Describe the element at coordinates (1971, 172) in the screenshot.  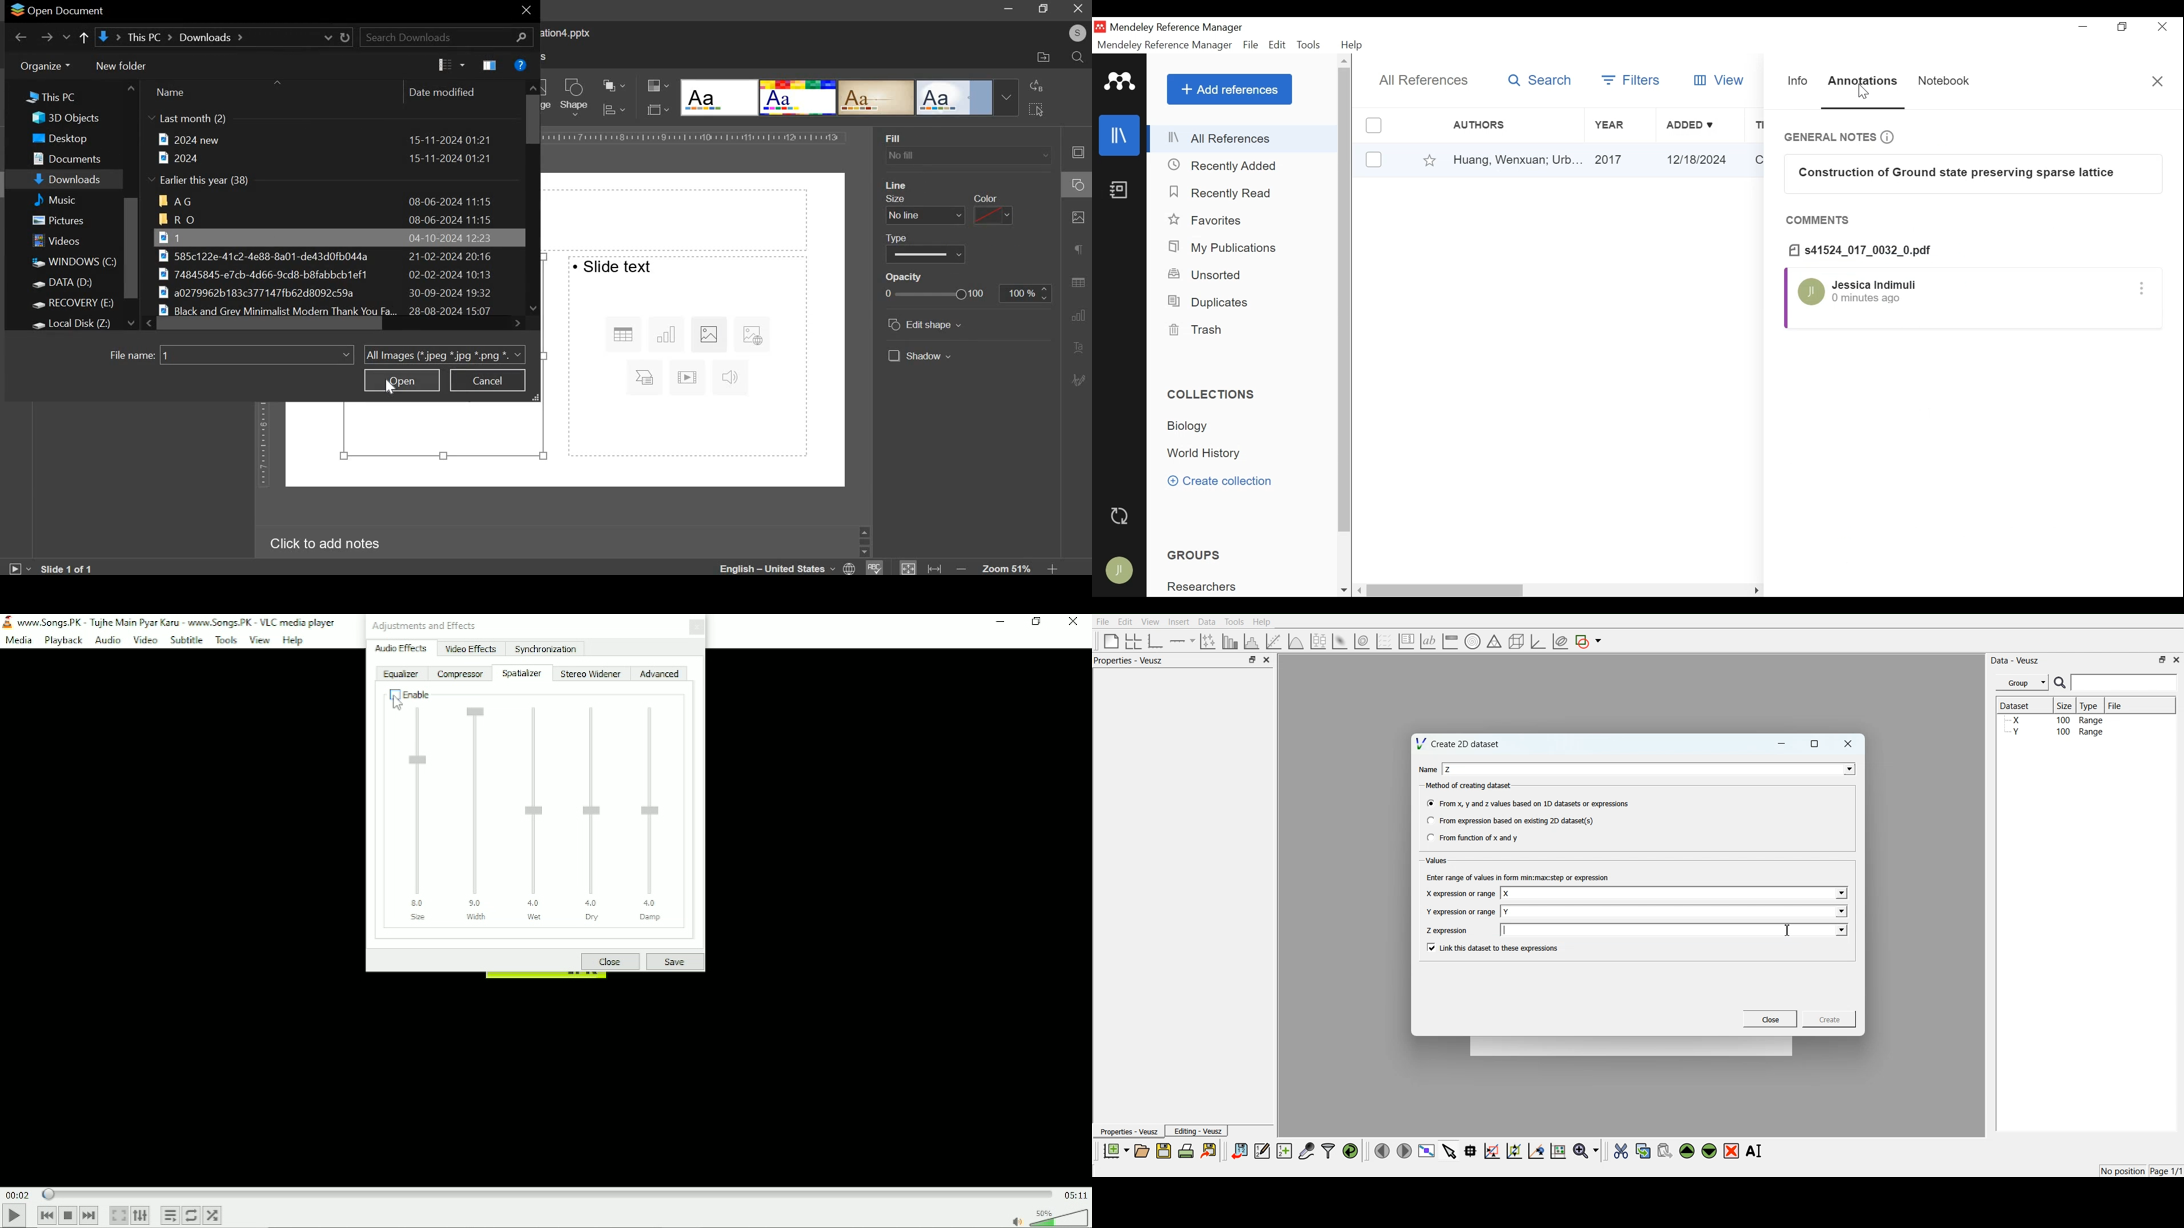
I see `Construction of ground state preserving sparse lattice ` at that location.